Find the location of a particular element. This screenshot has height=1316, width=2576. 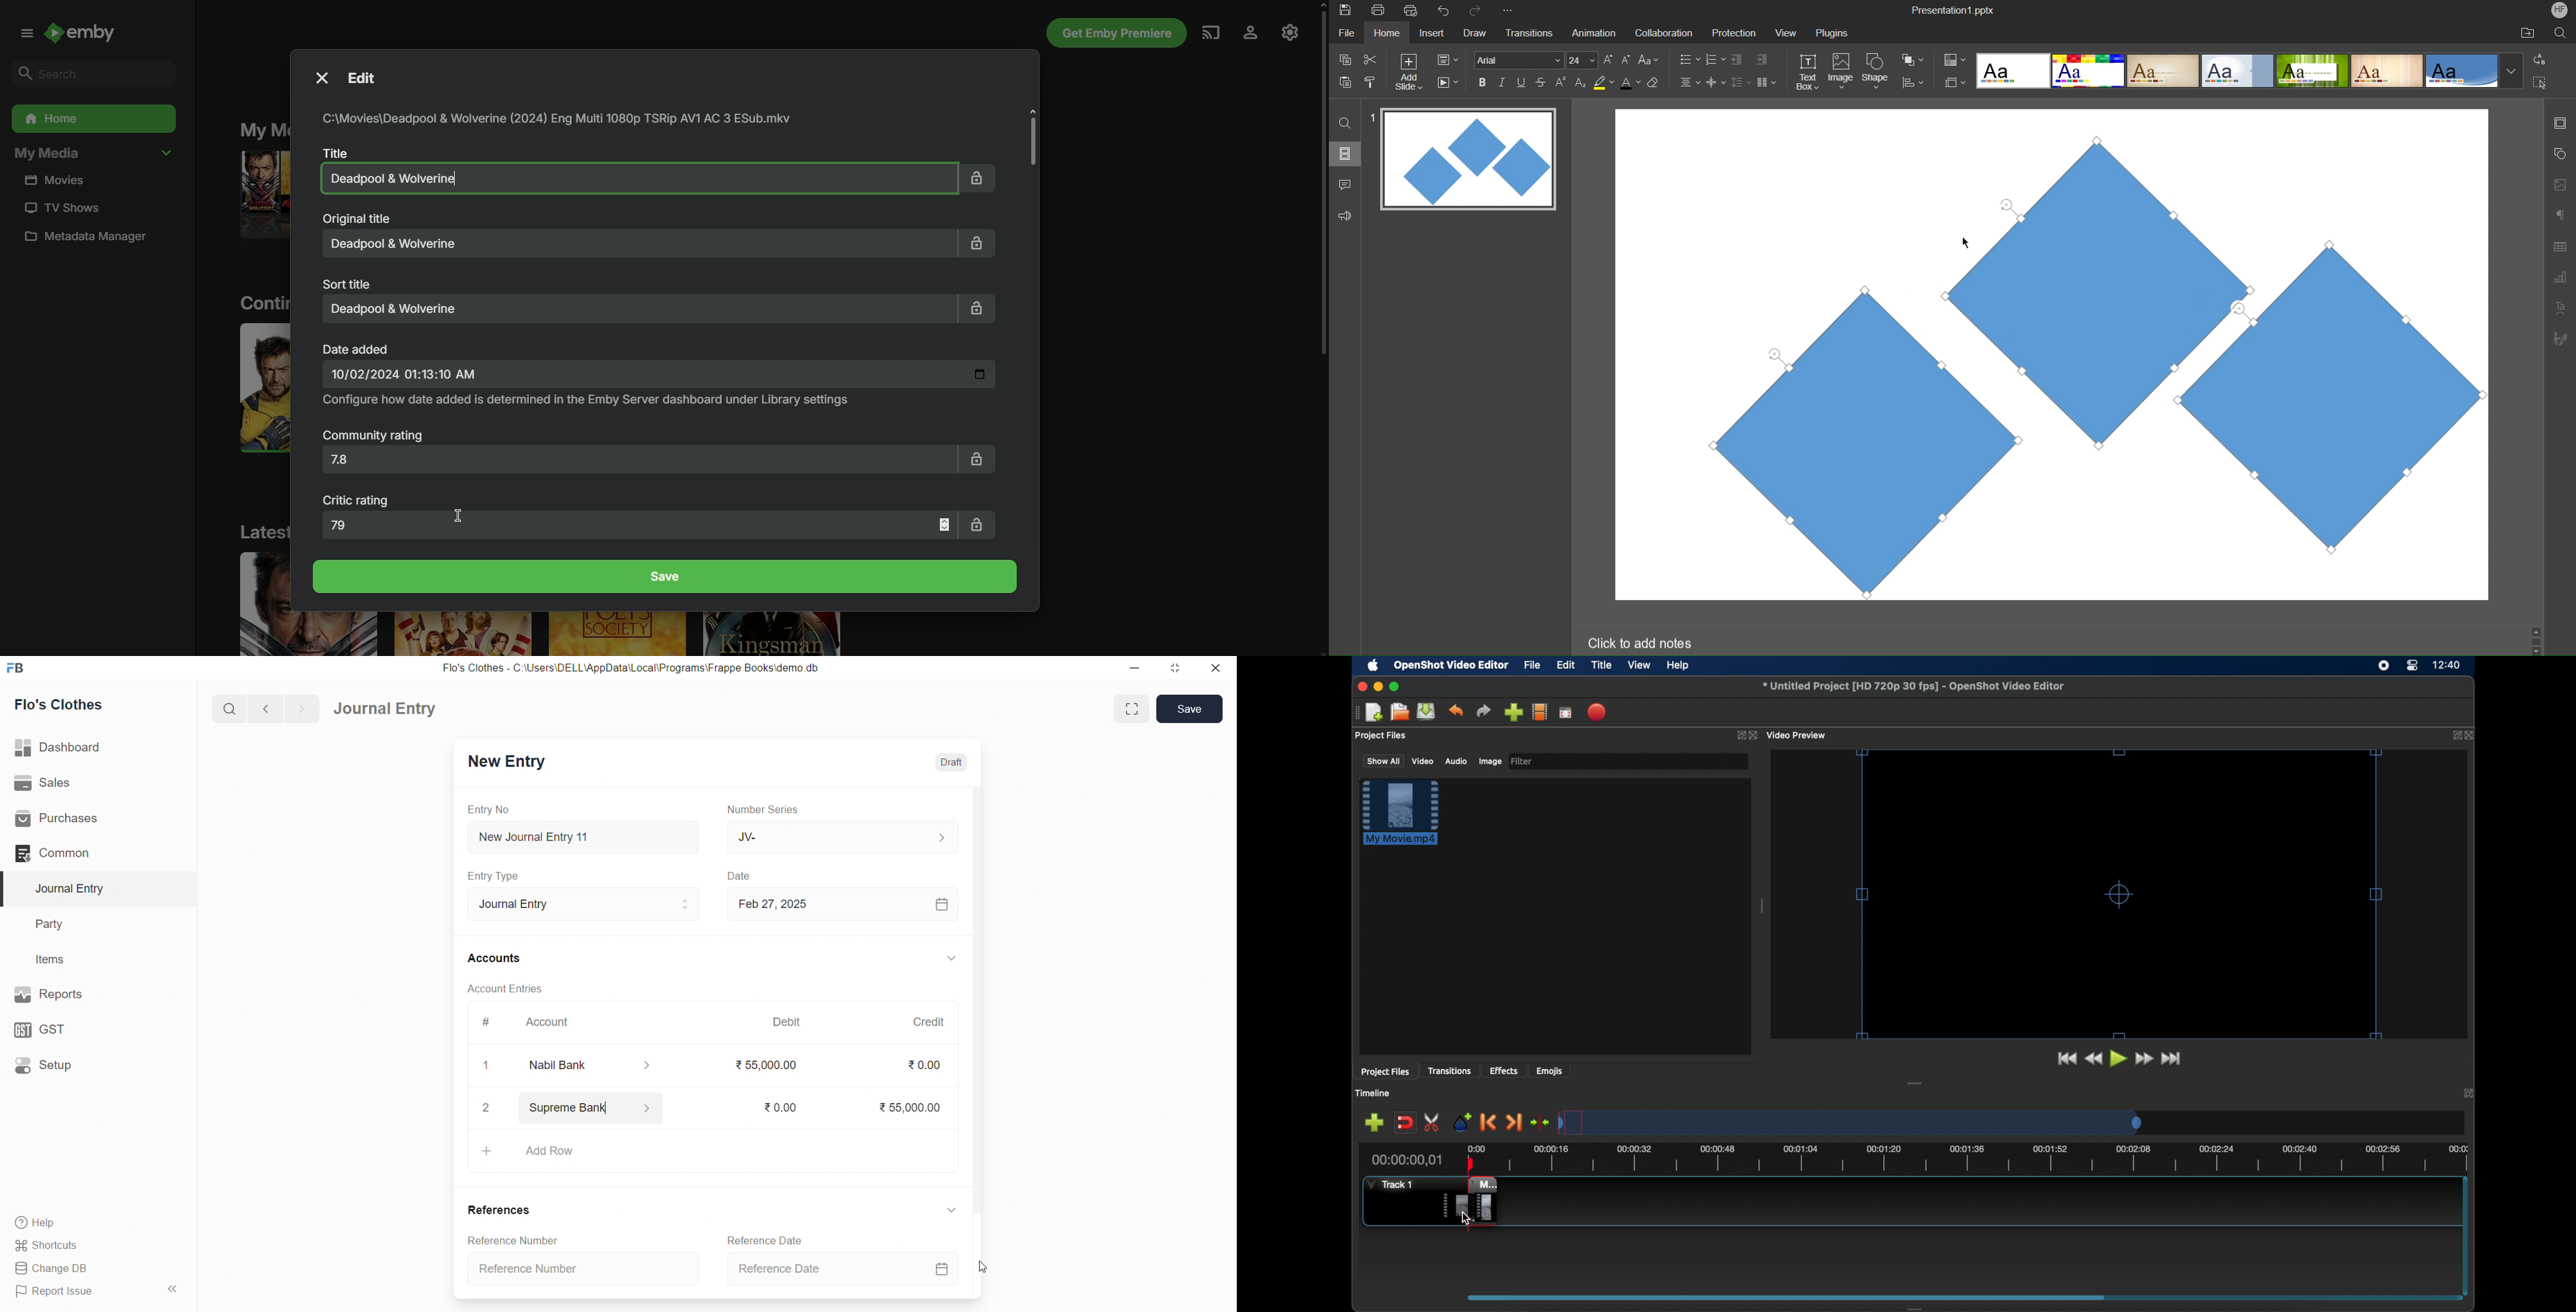

File is located at coordinates (1348, 32).